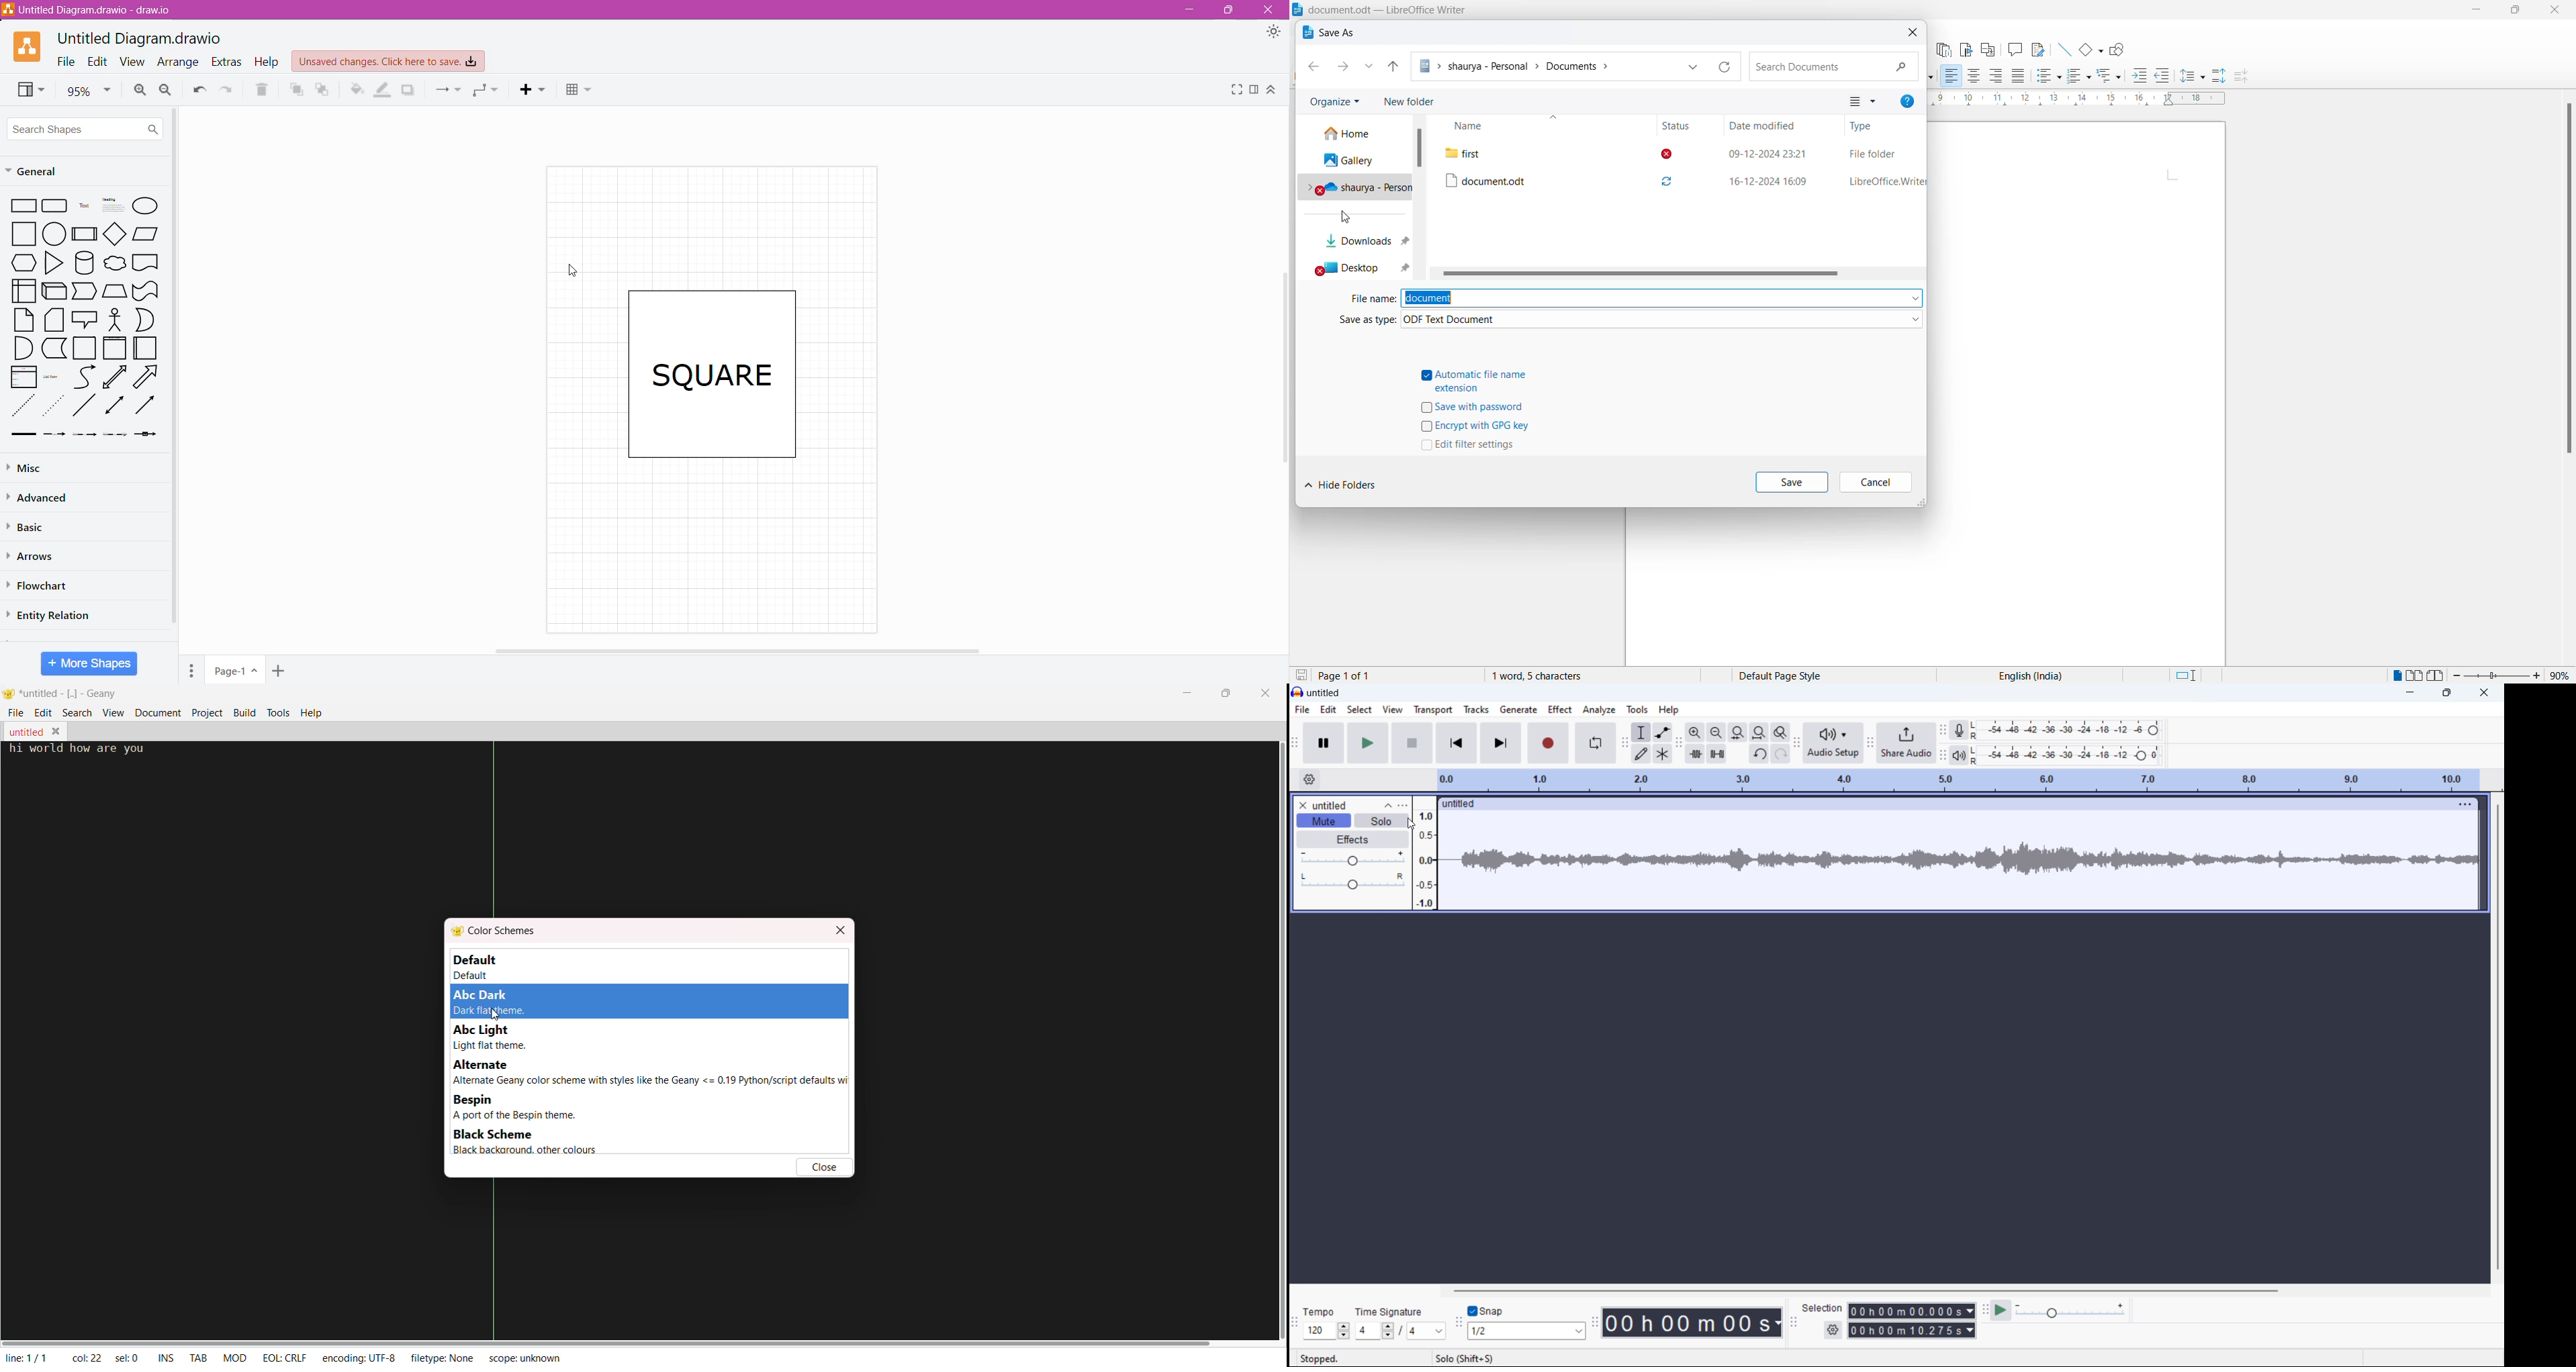  What do you see at coordinates (1791, 675) in the screenshot?
I see `Selected pages style` at bounding box center [1791, 675].